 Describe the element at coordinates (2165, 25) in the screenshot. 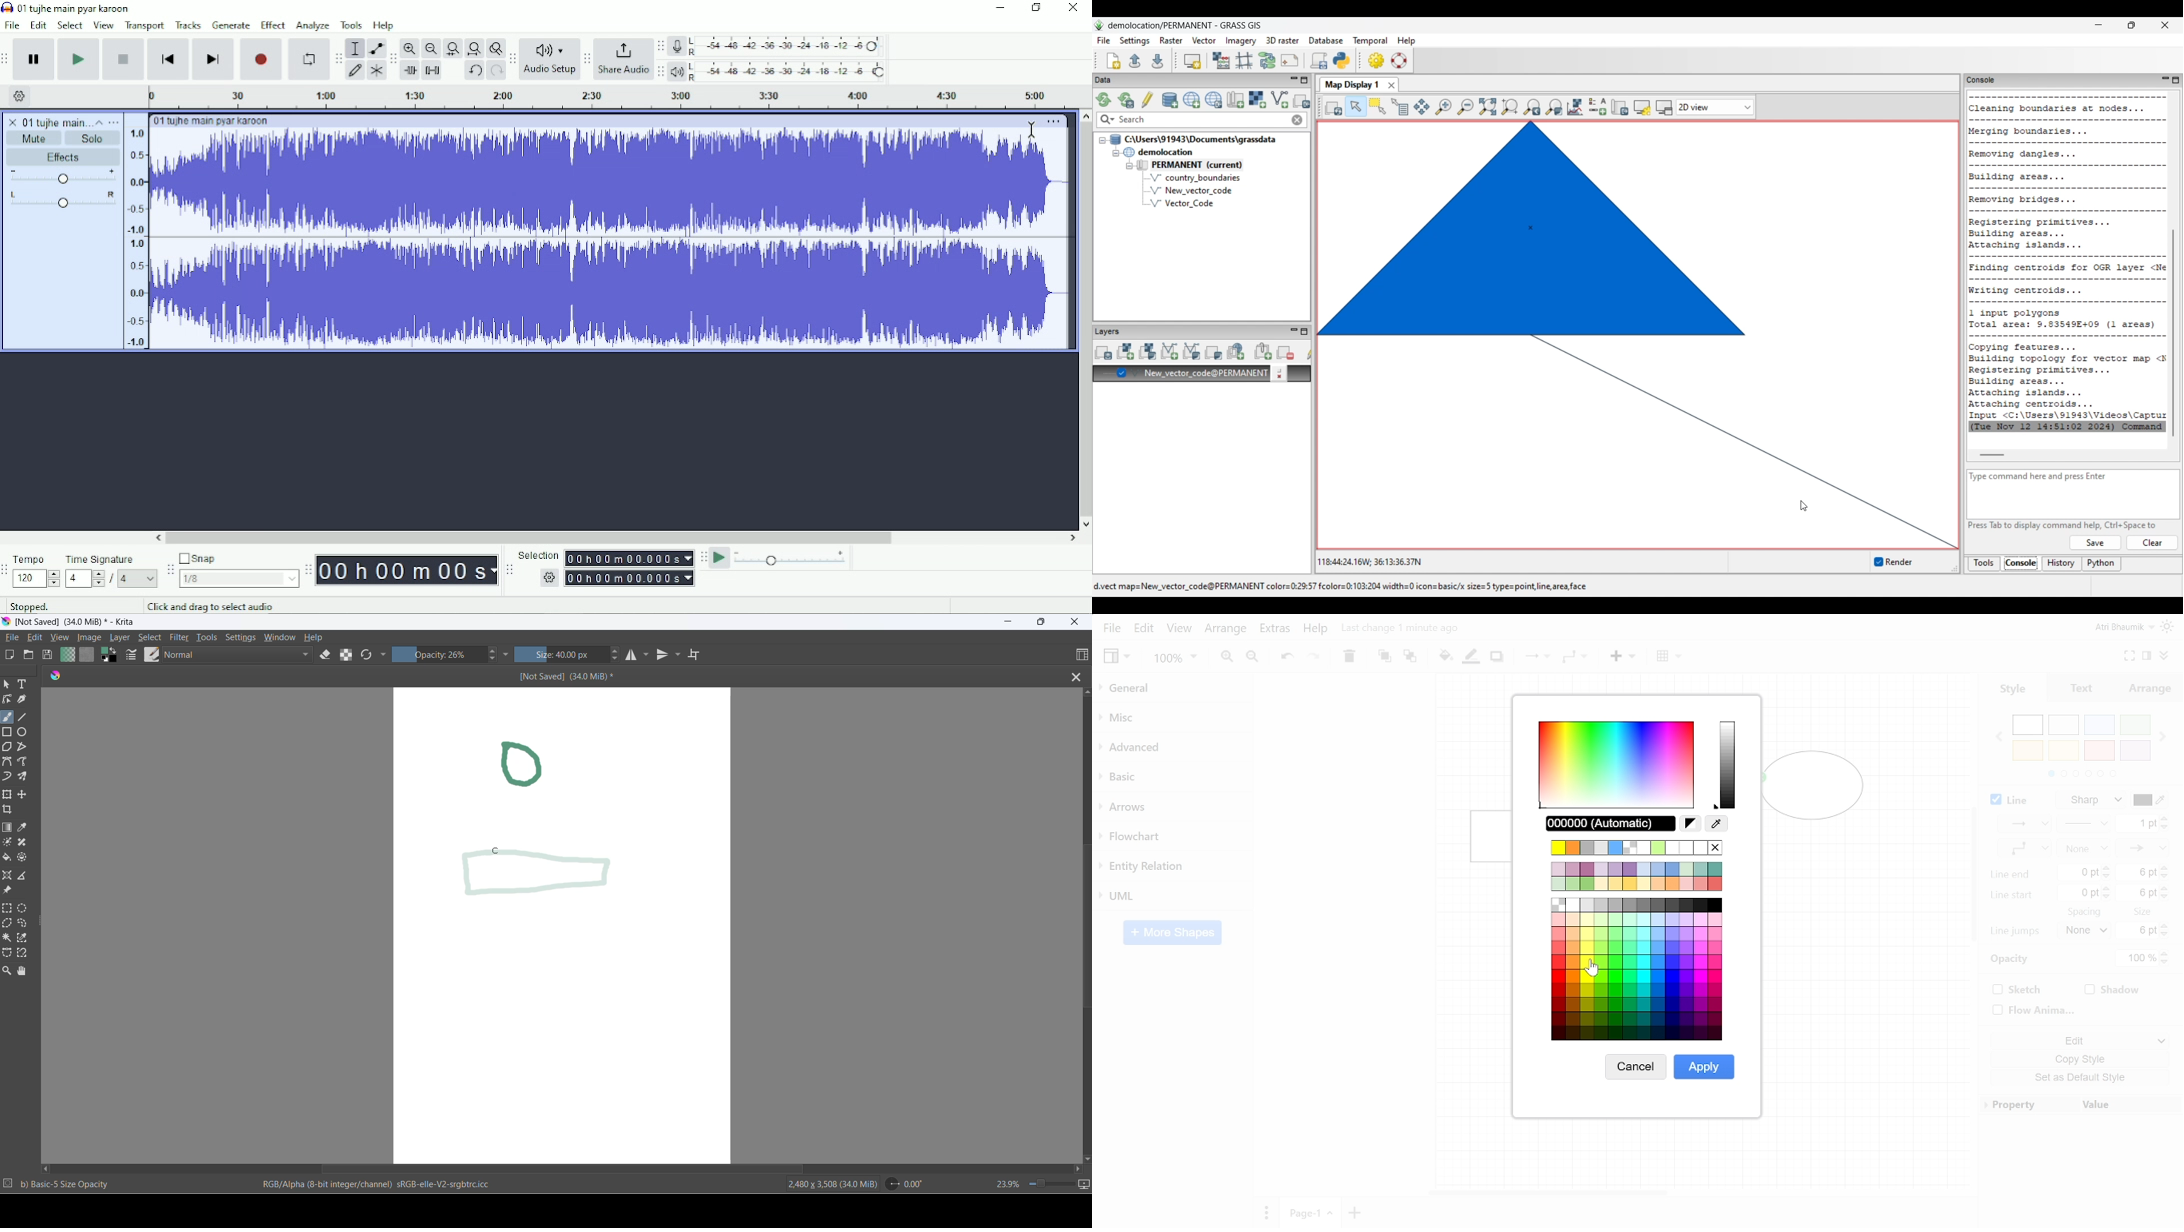

I see `Close interface` at that location.